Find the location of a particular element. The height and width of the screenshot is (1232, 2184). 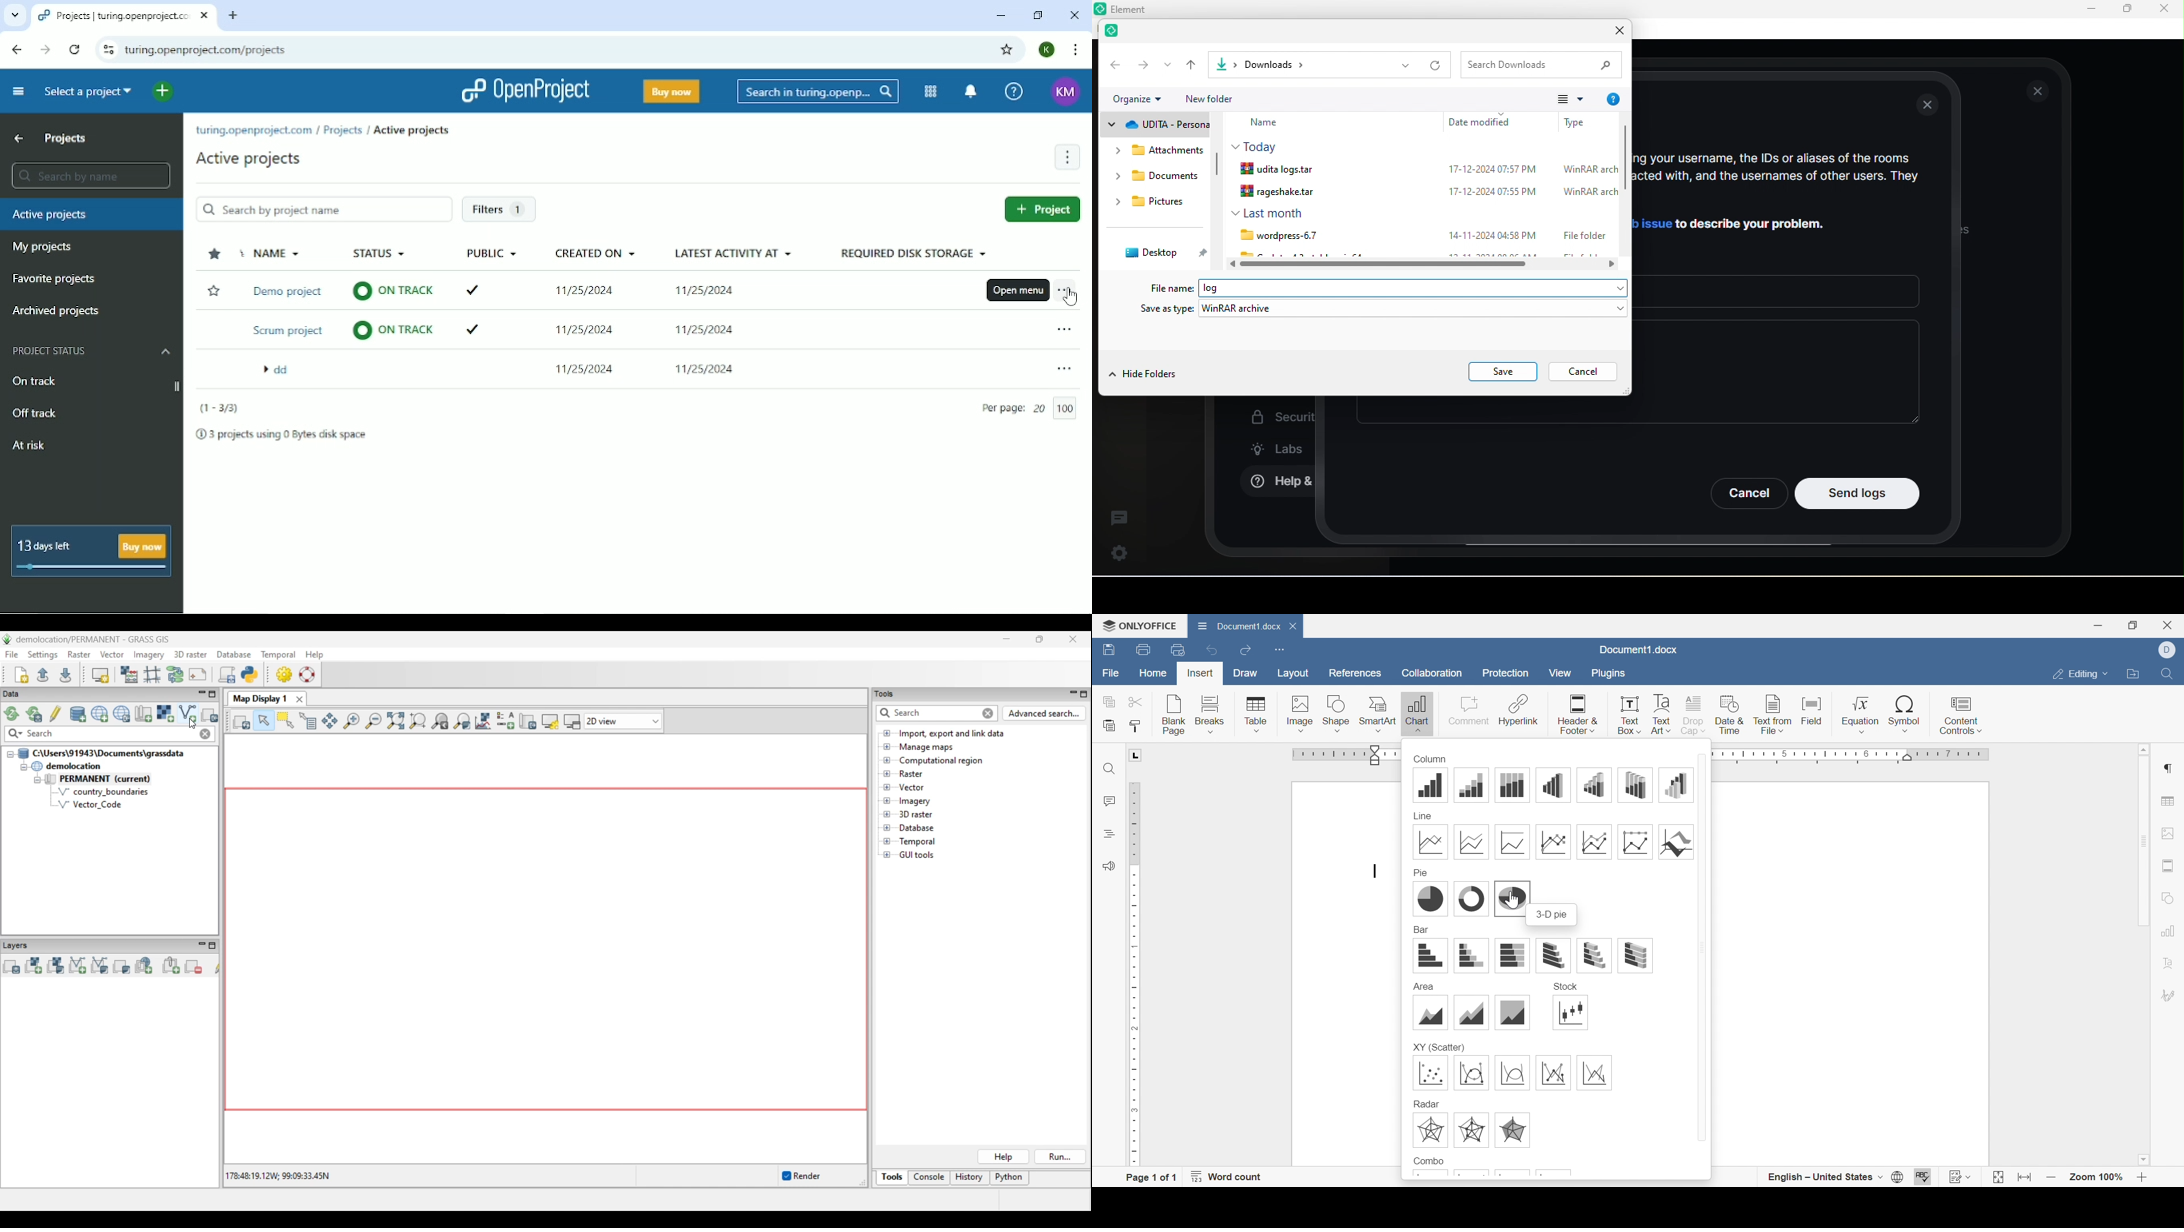

Lines is located at coordinates (1432, 842).